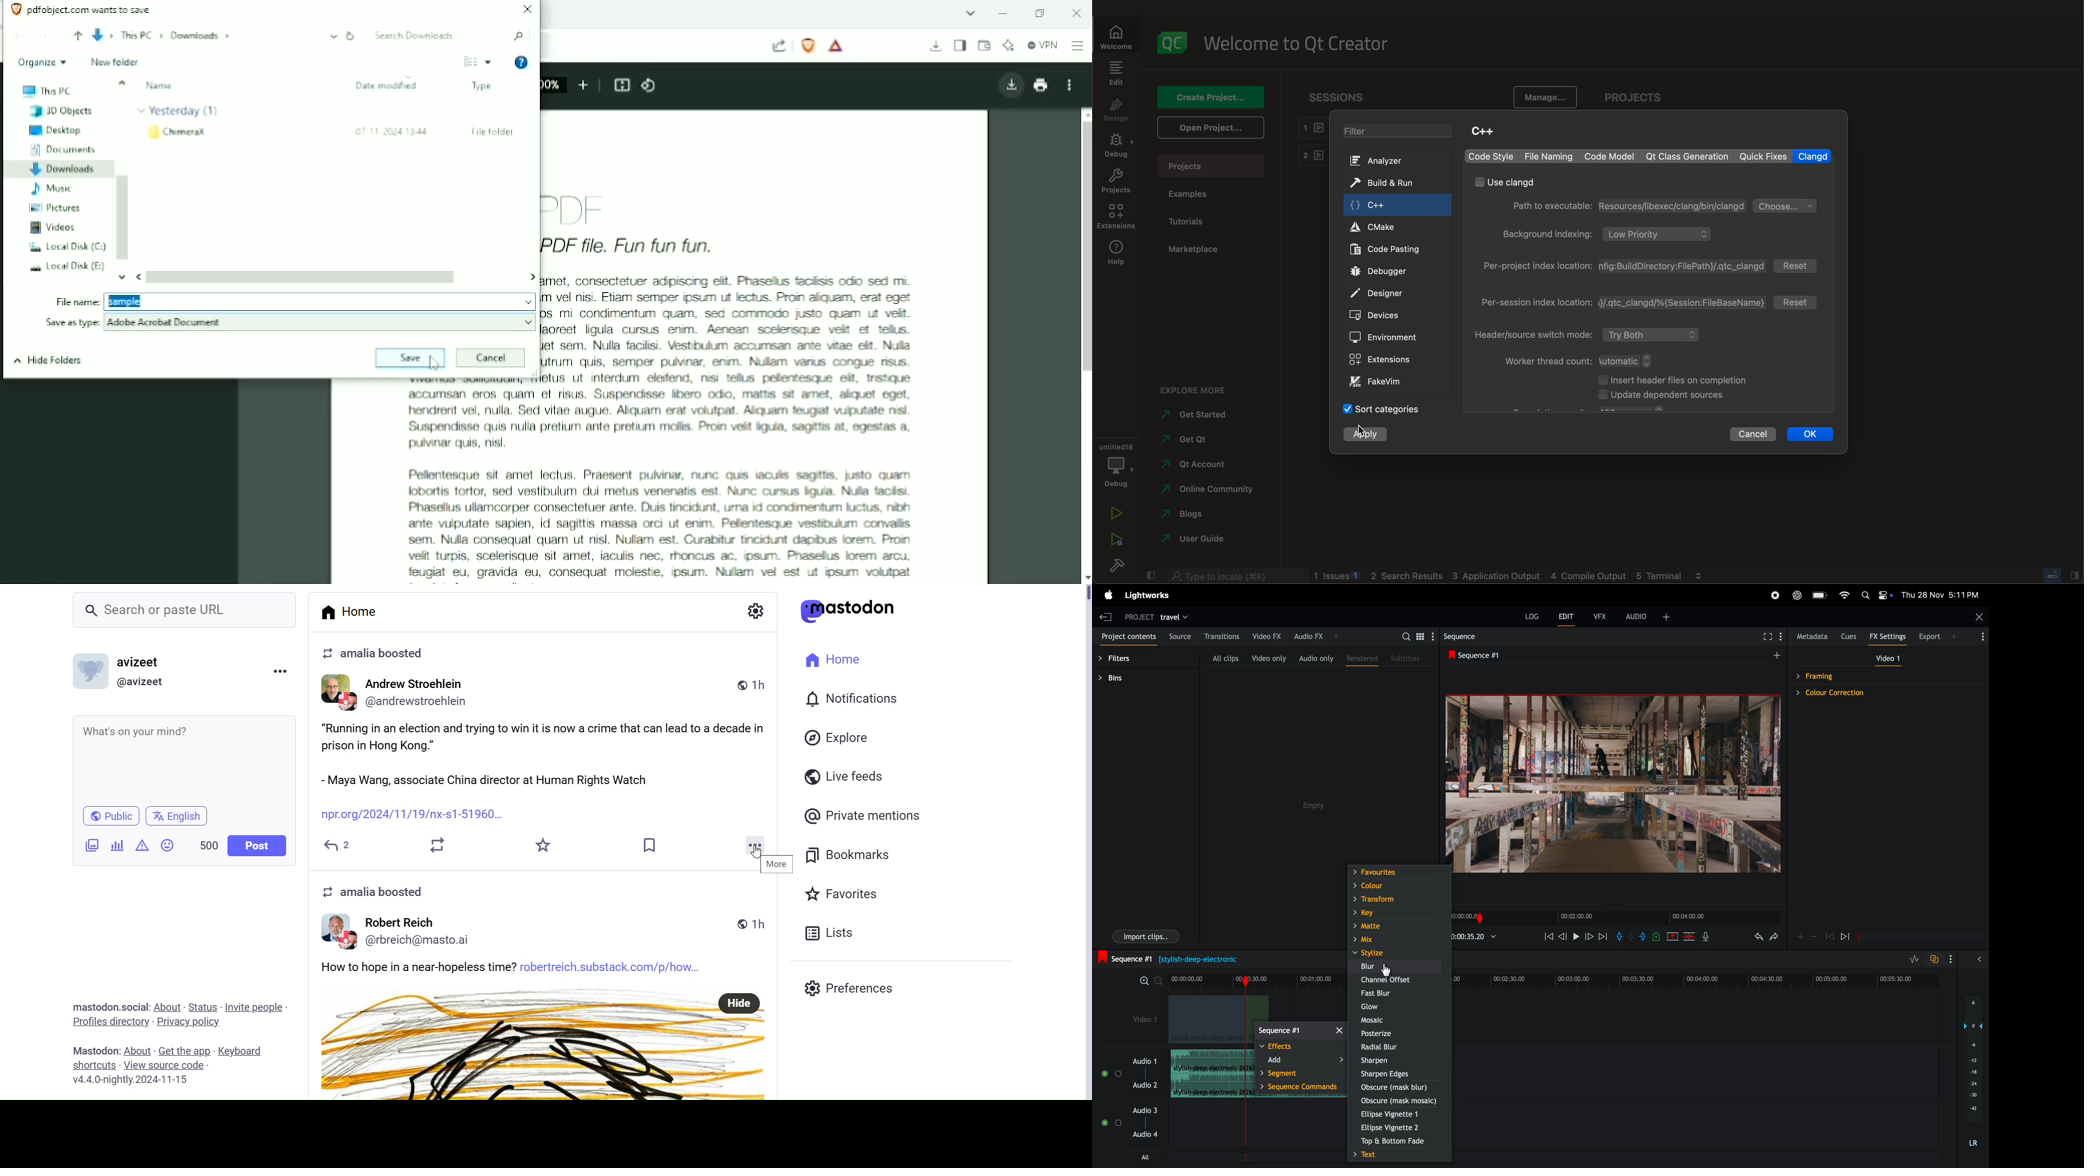 The image size is (2100, 1176). Describe the element at coordinates (1753, 433) in the screenshot. I see `cancel` at that location.